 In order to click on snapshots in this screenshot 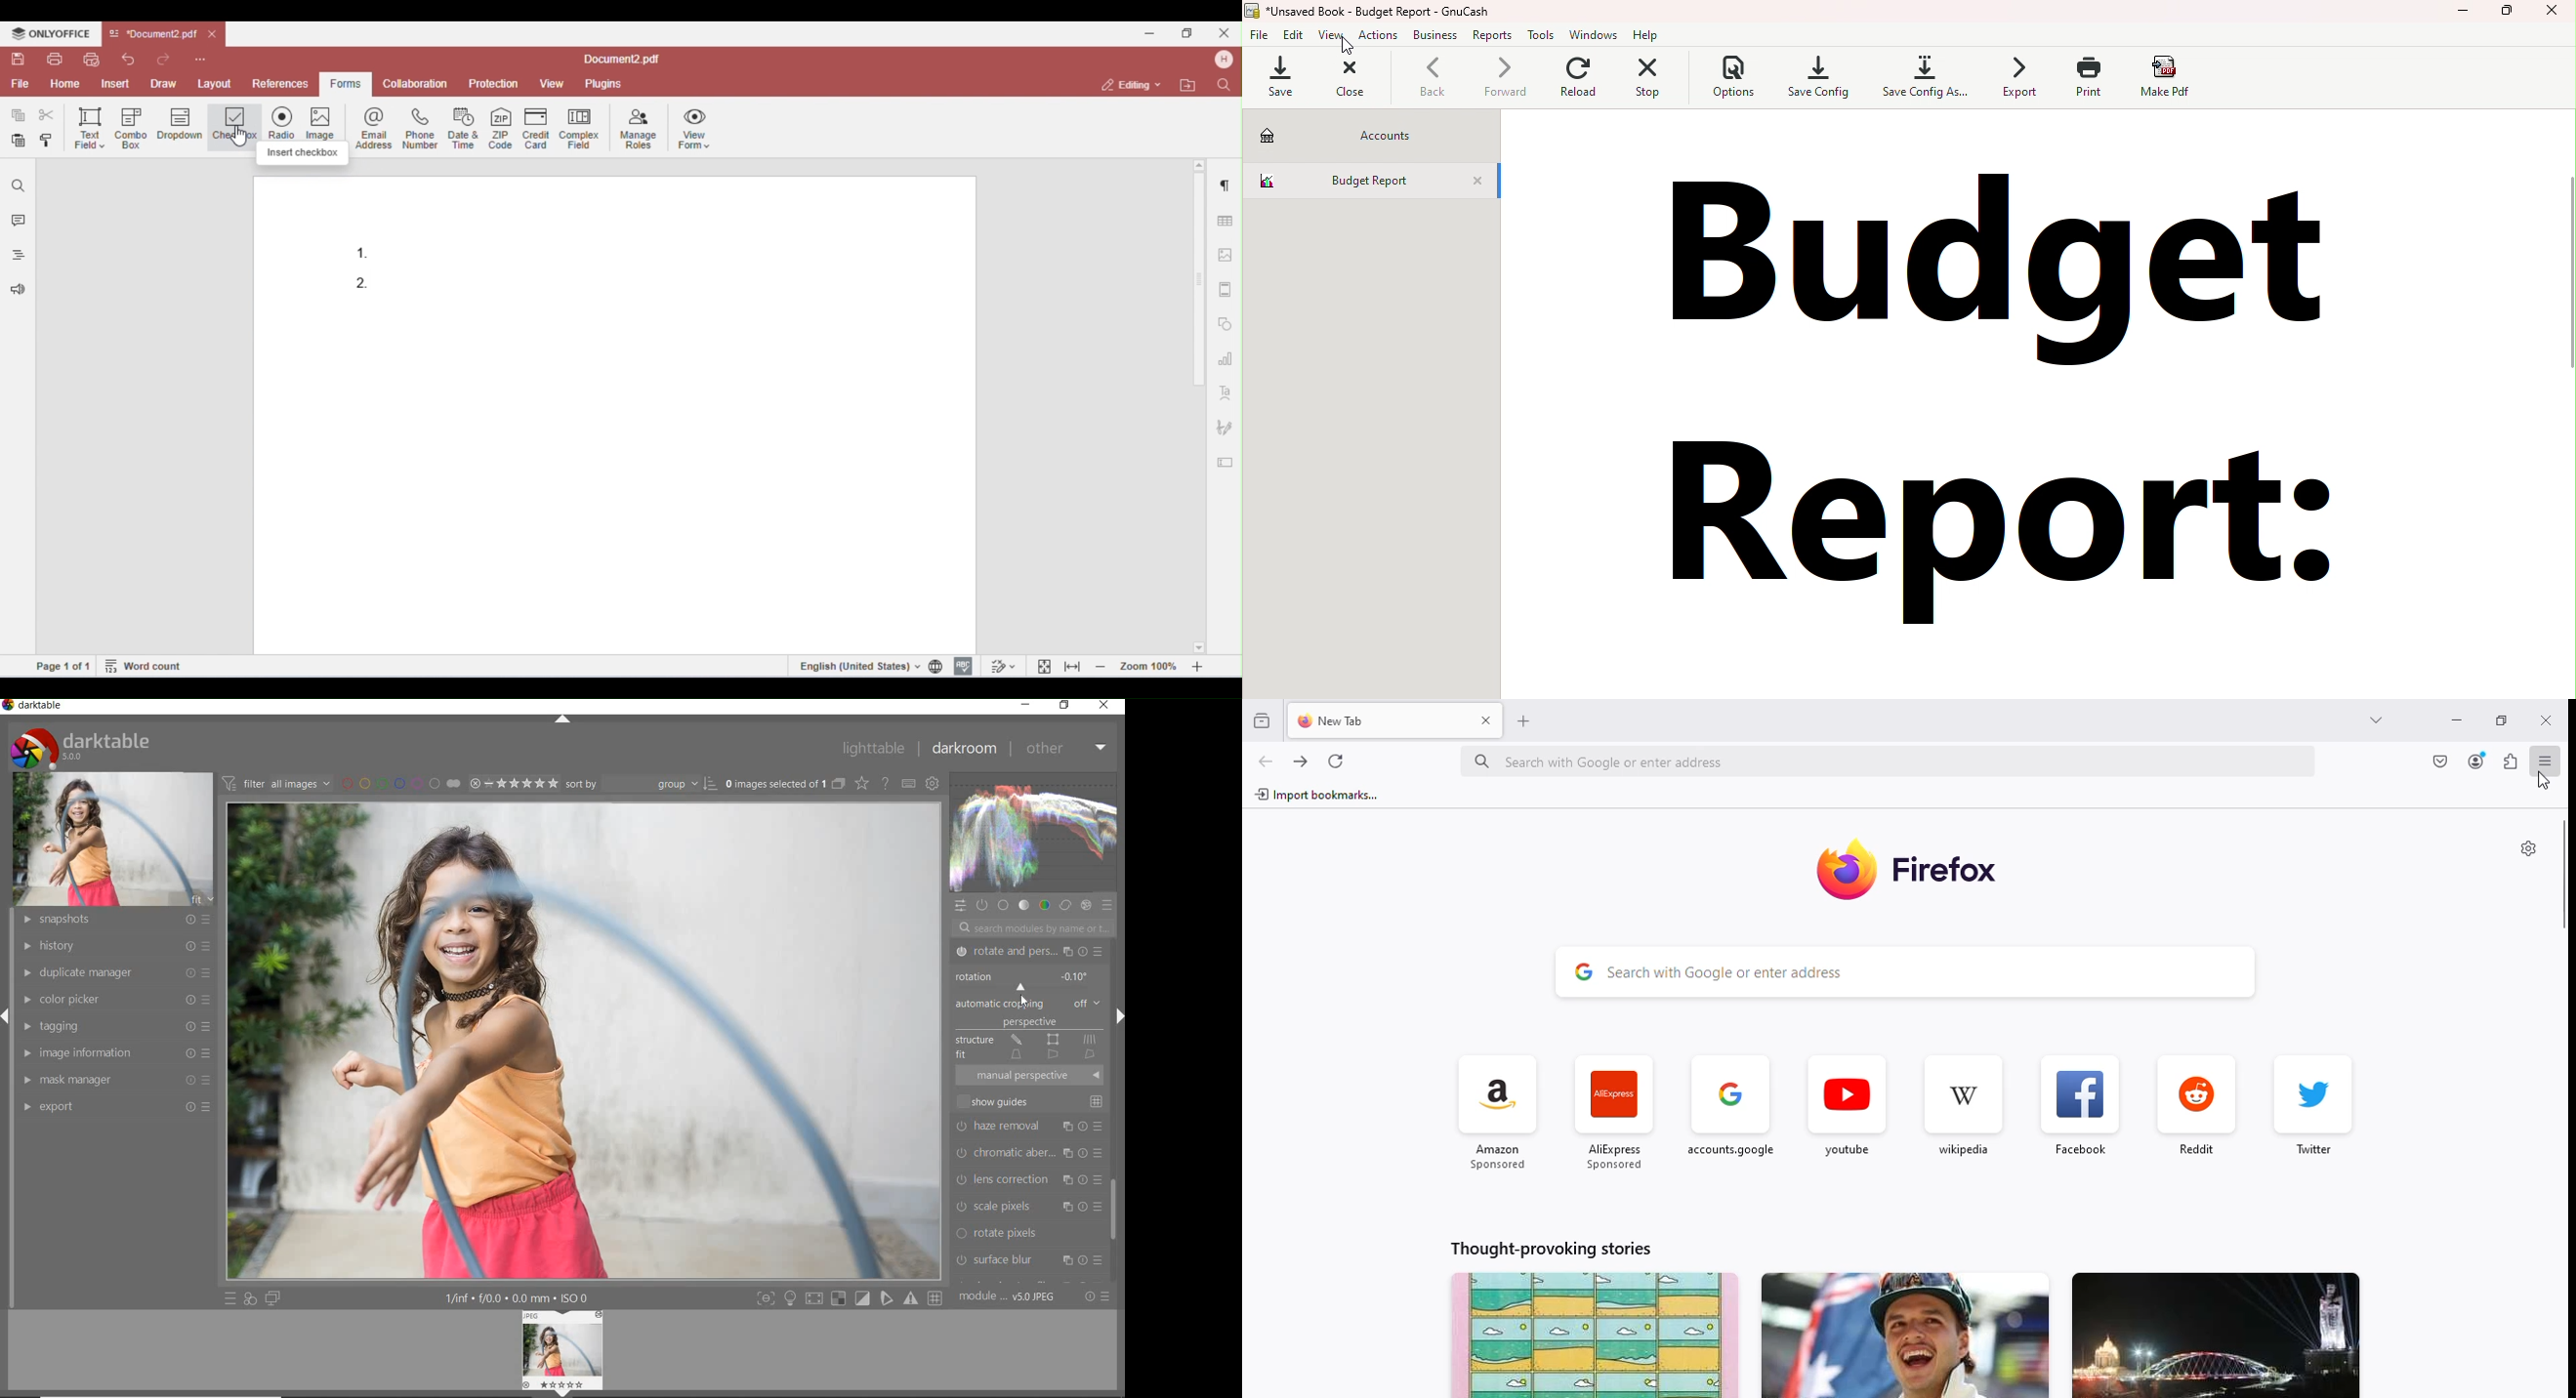, I will do `click(114, 921)`.